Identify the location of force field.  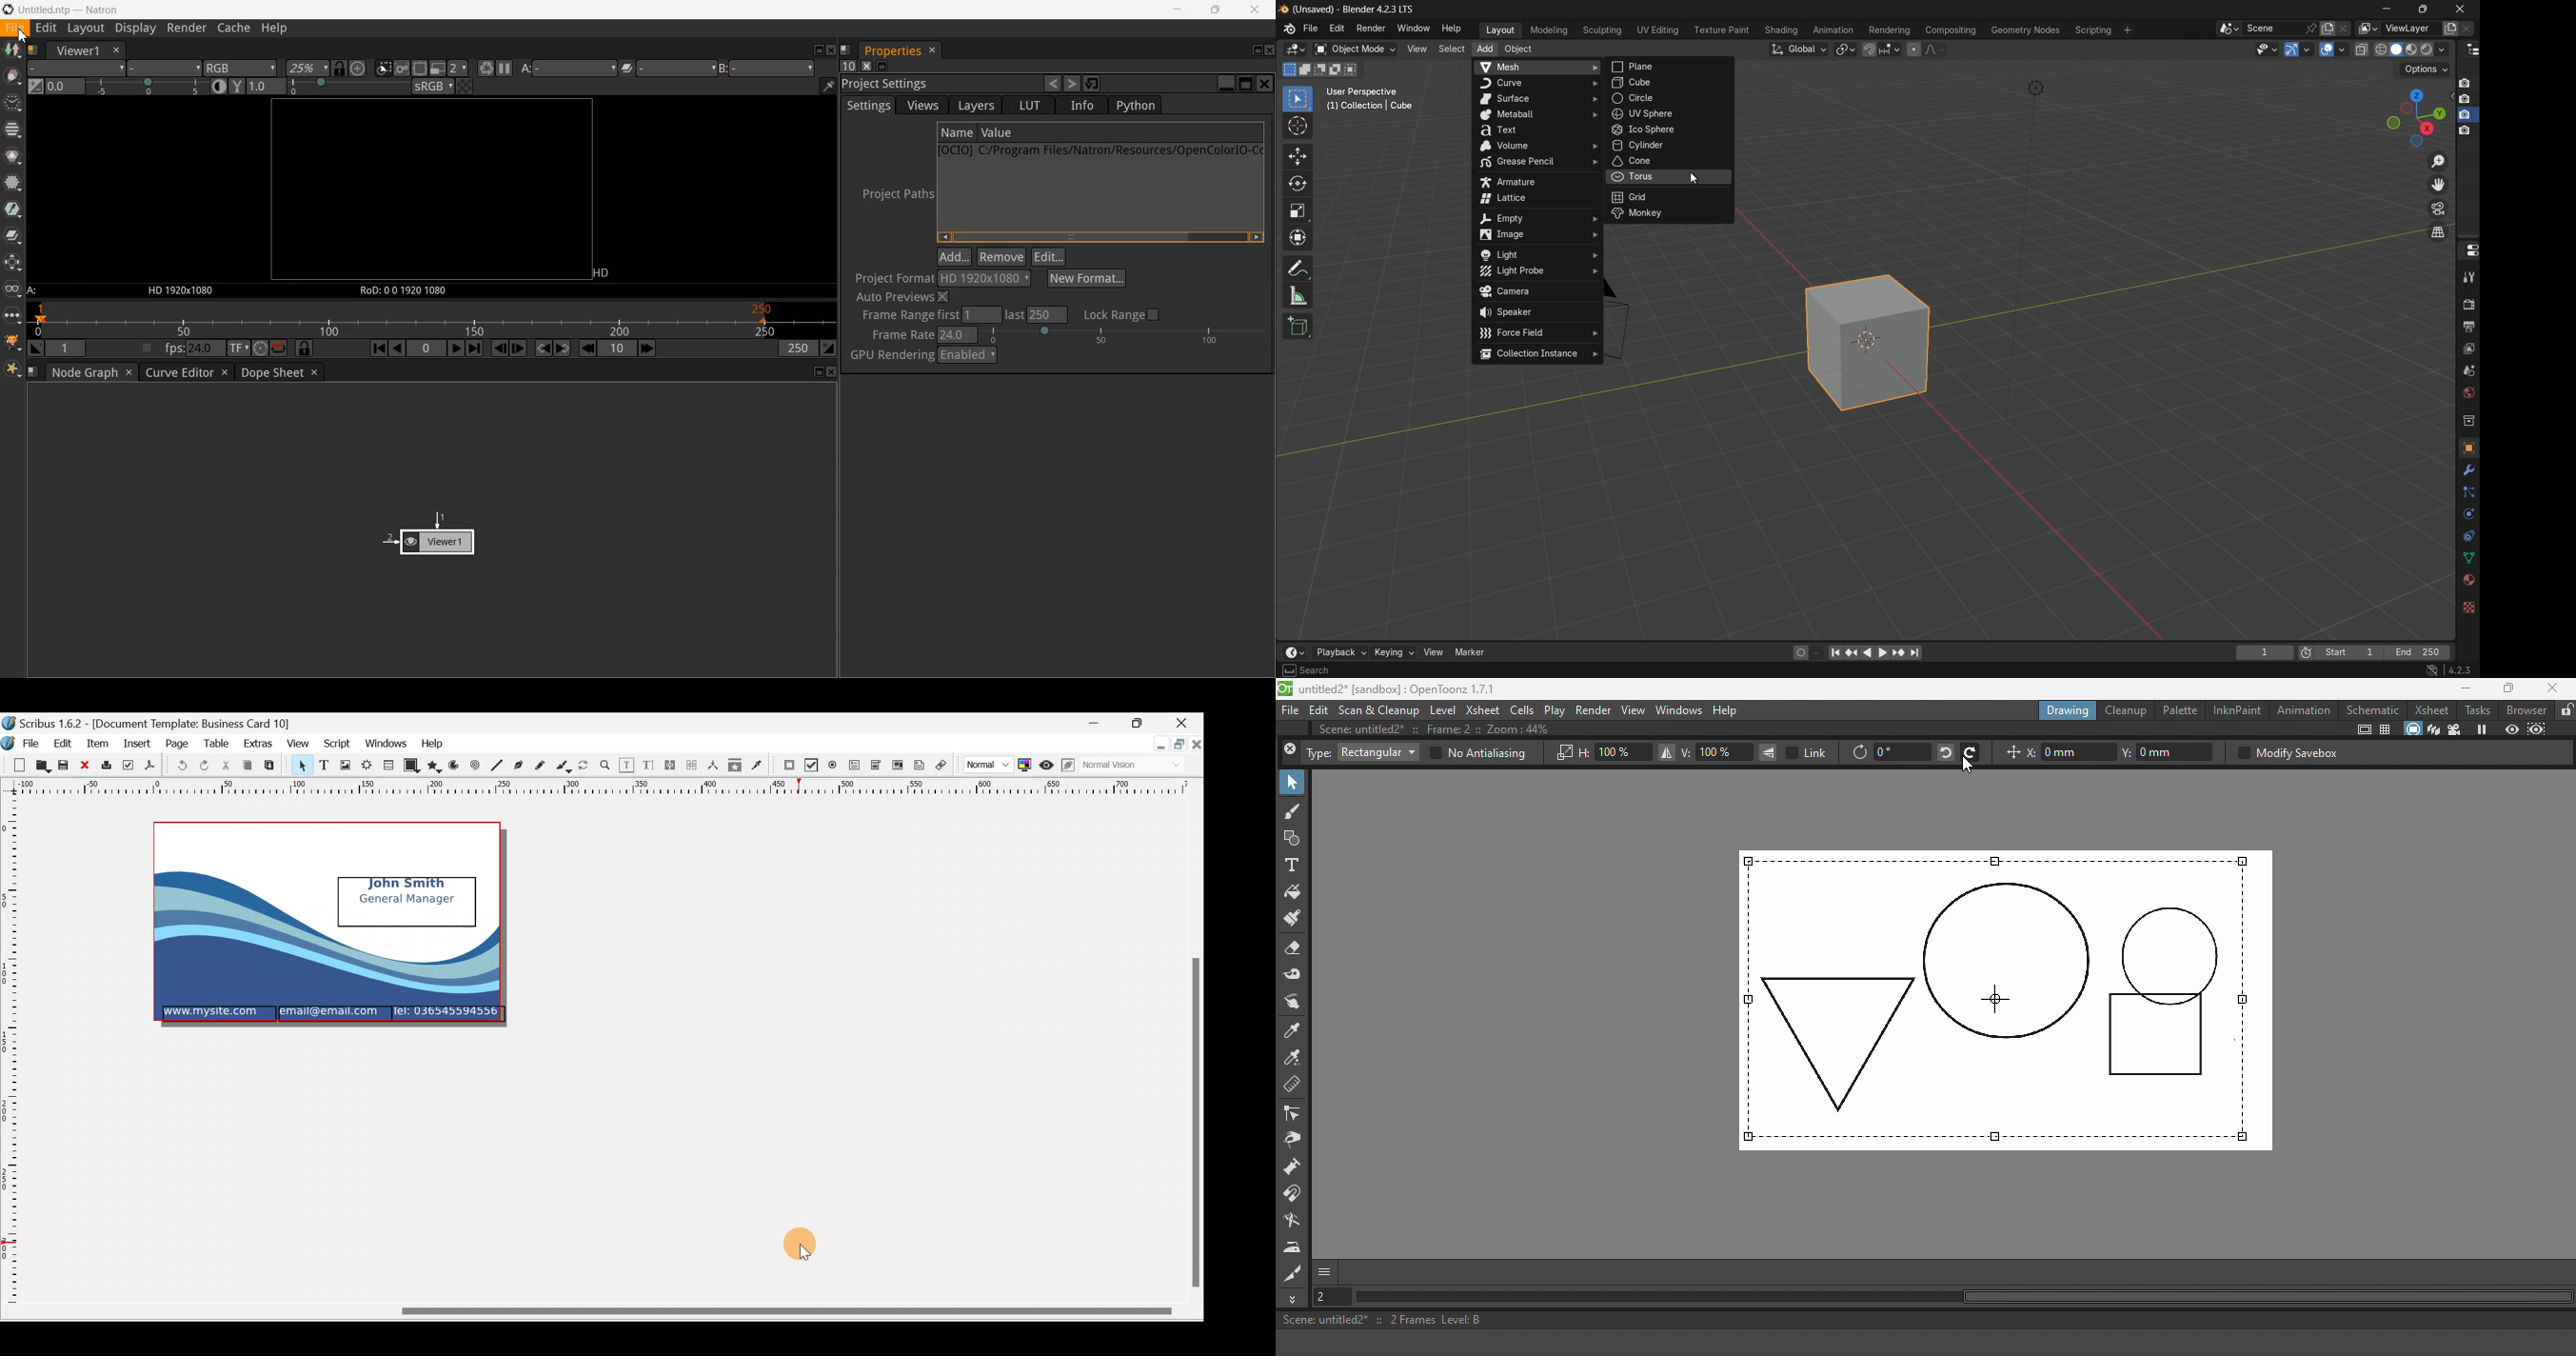
(1537, 333).